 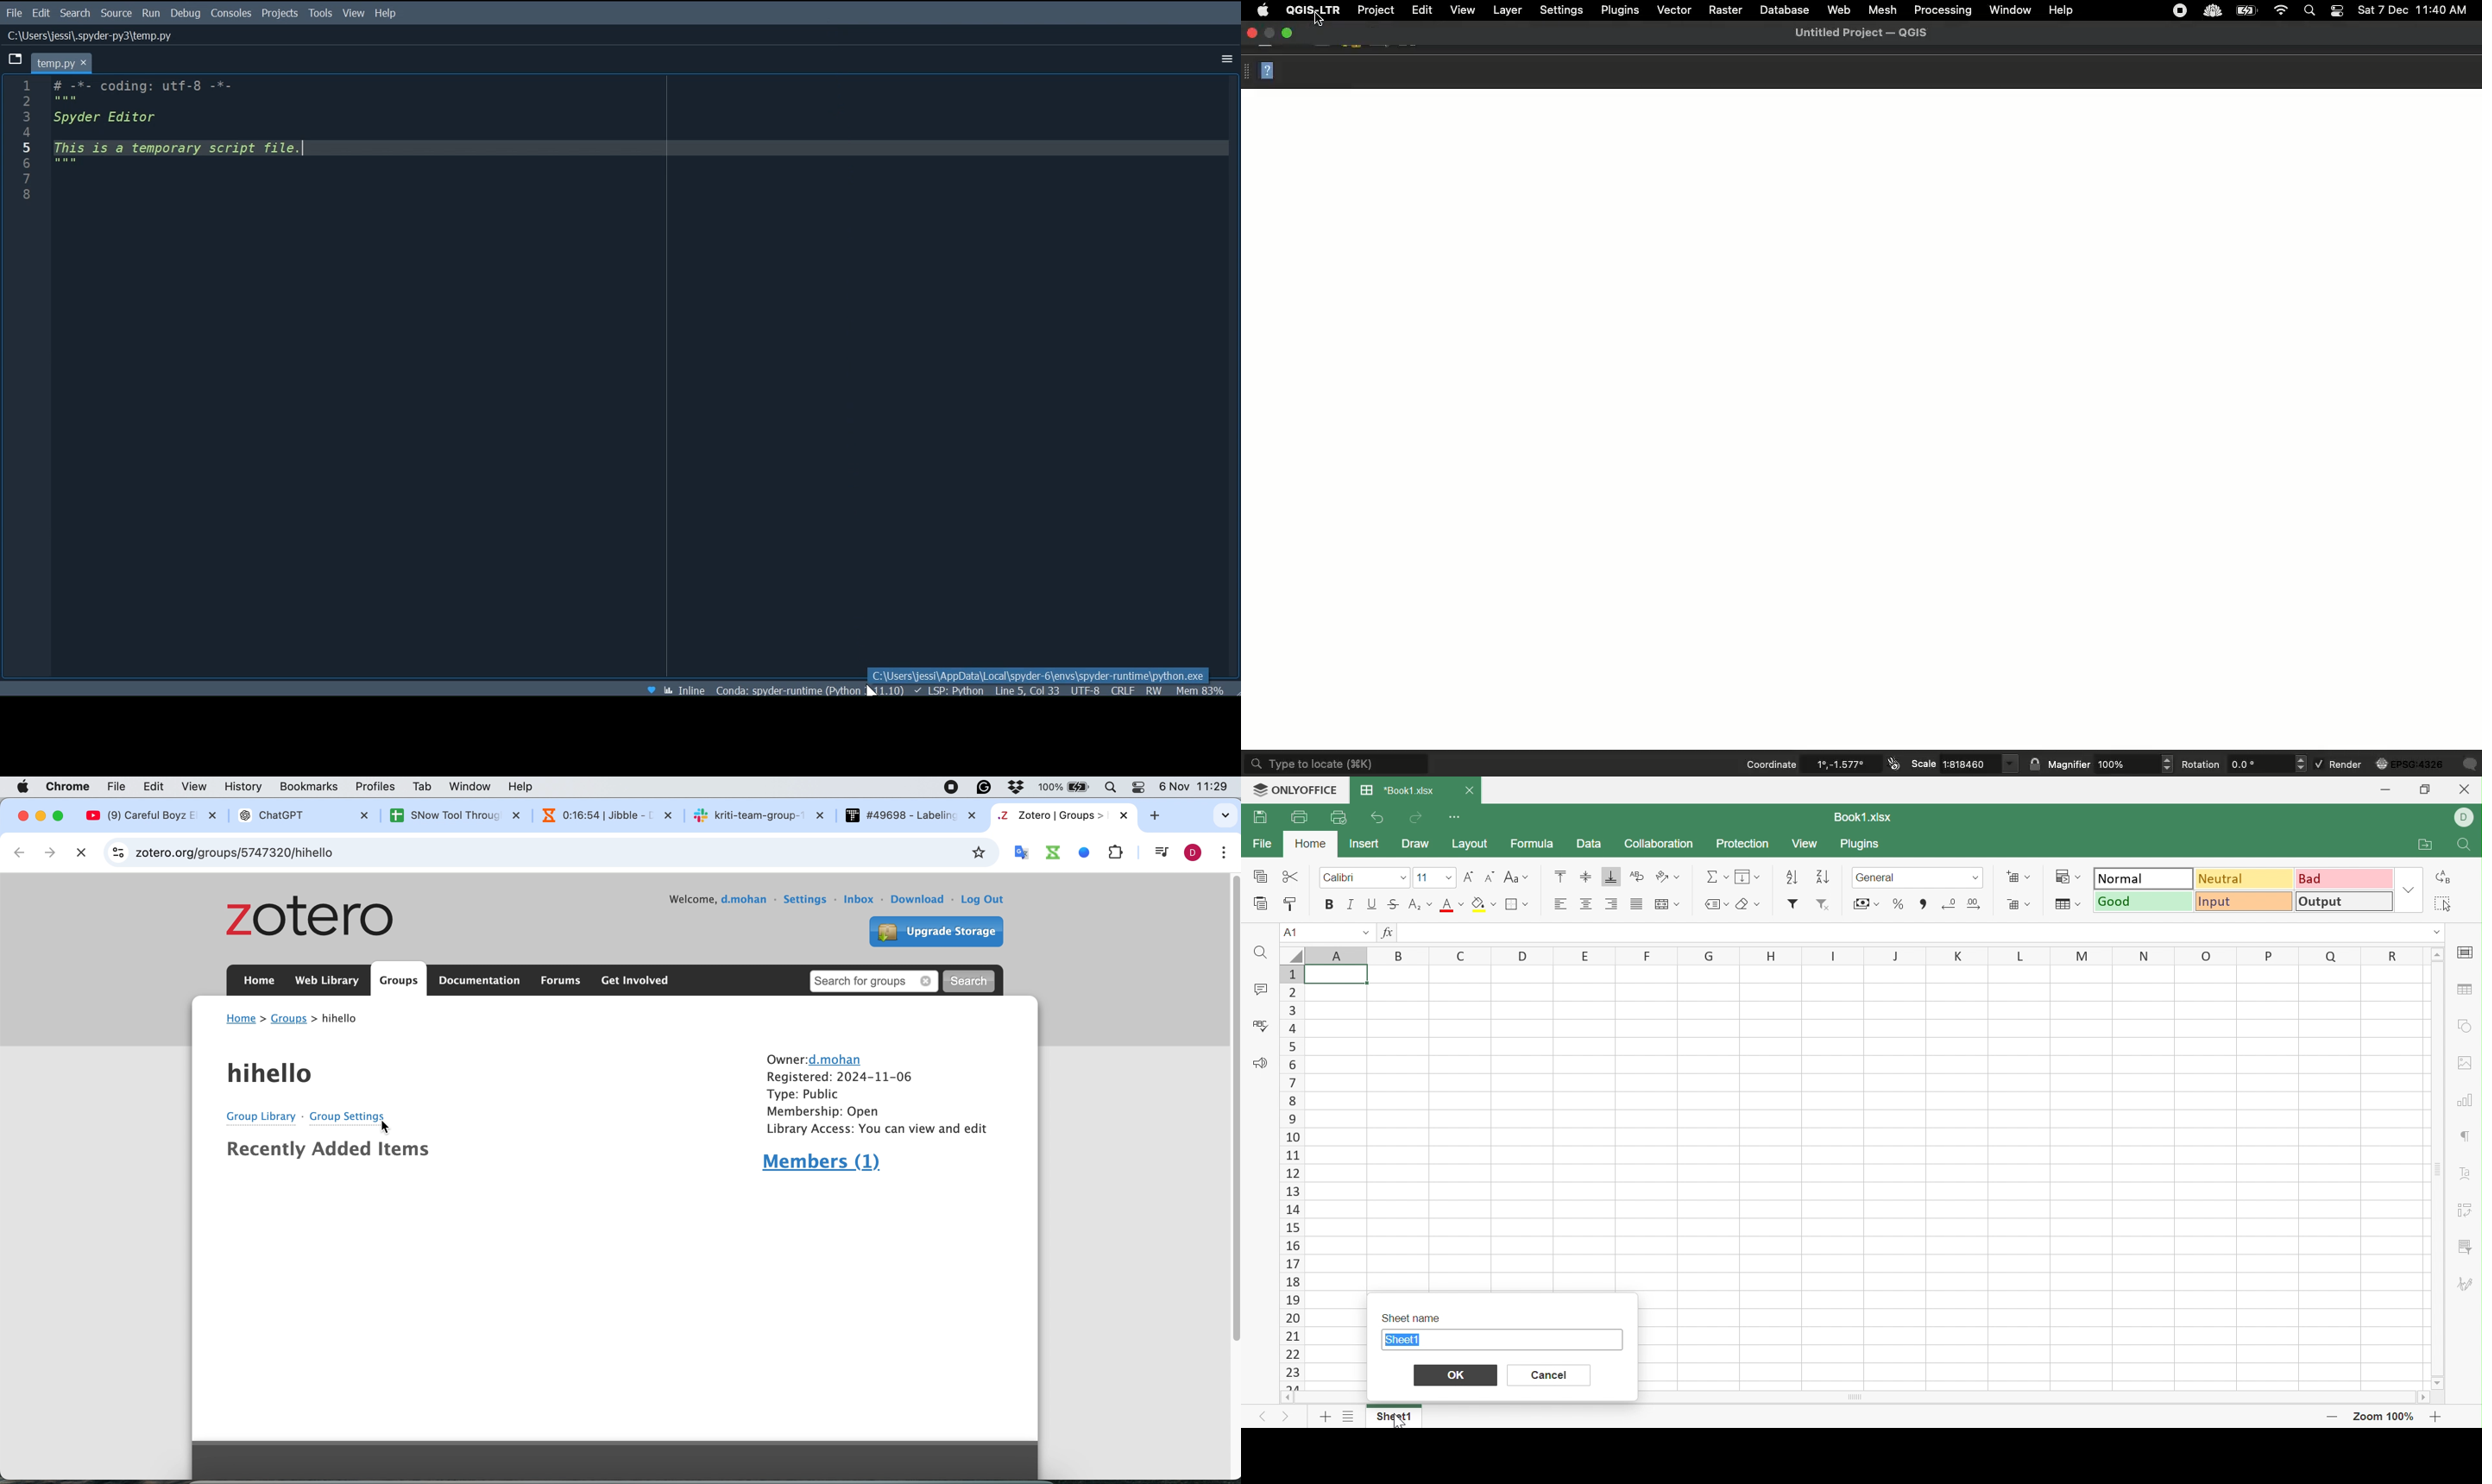 I want to click on File Path, so click(x=89, y=36).